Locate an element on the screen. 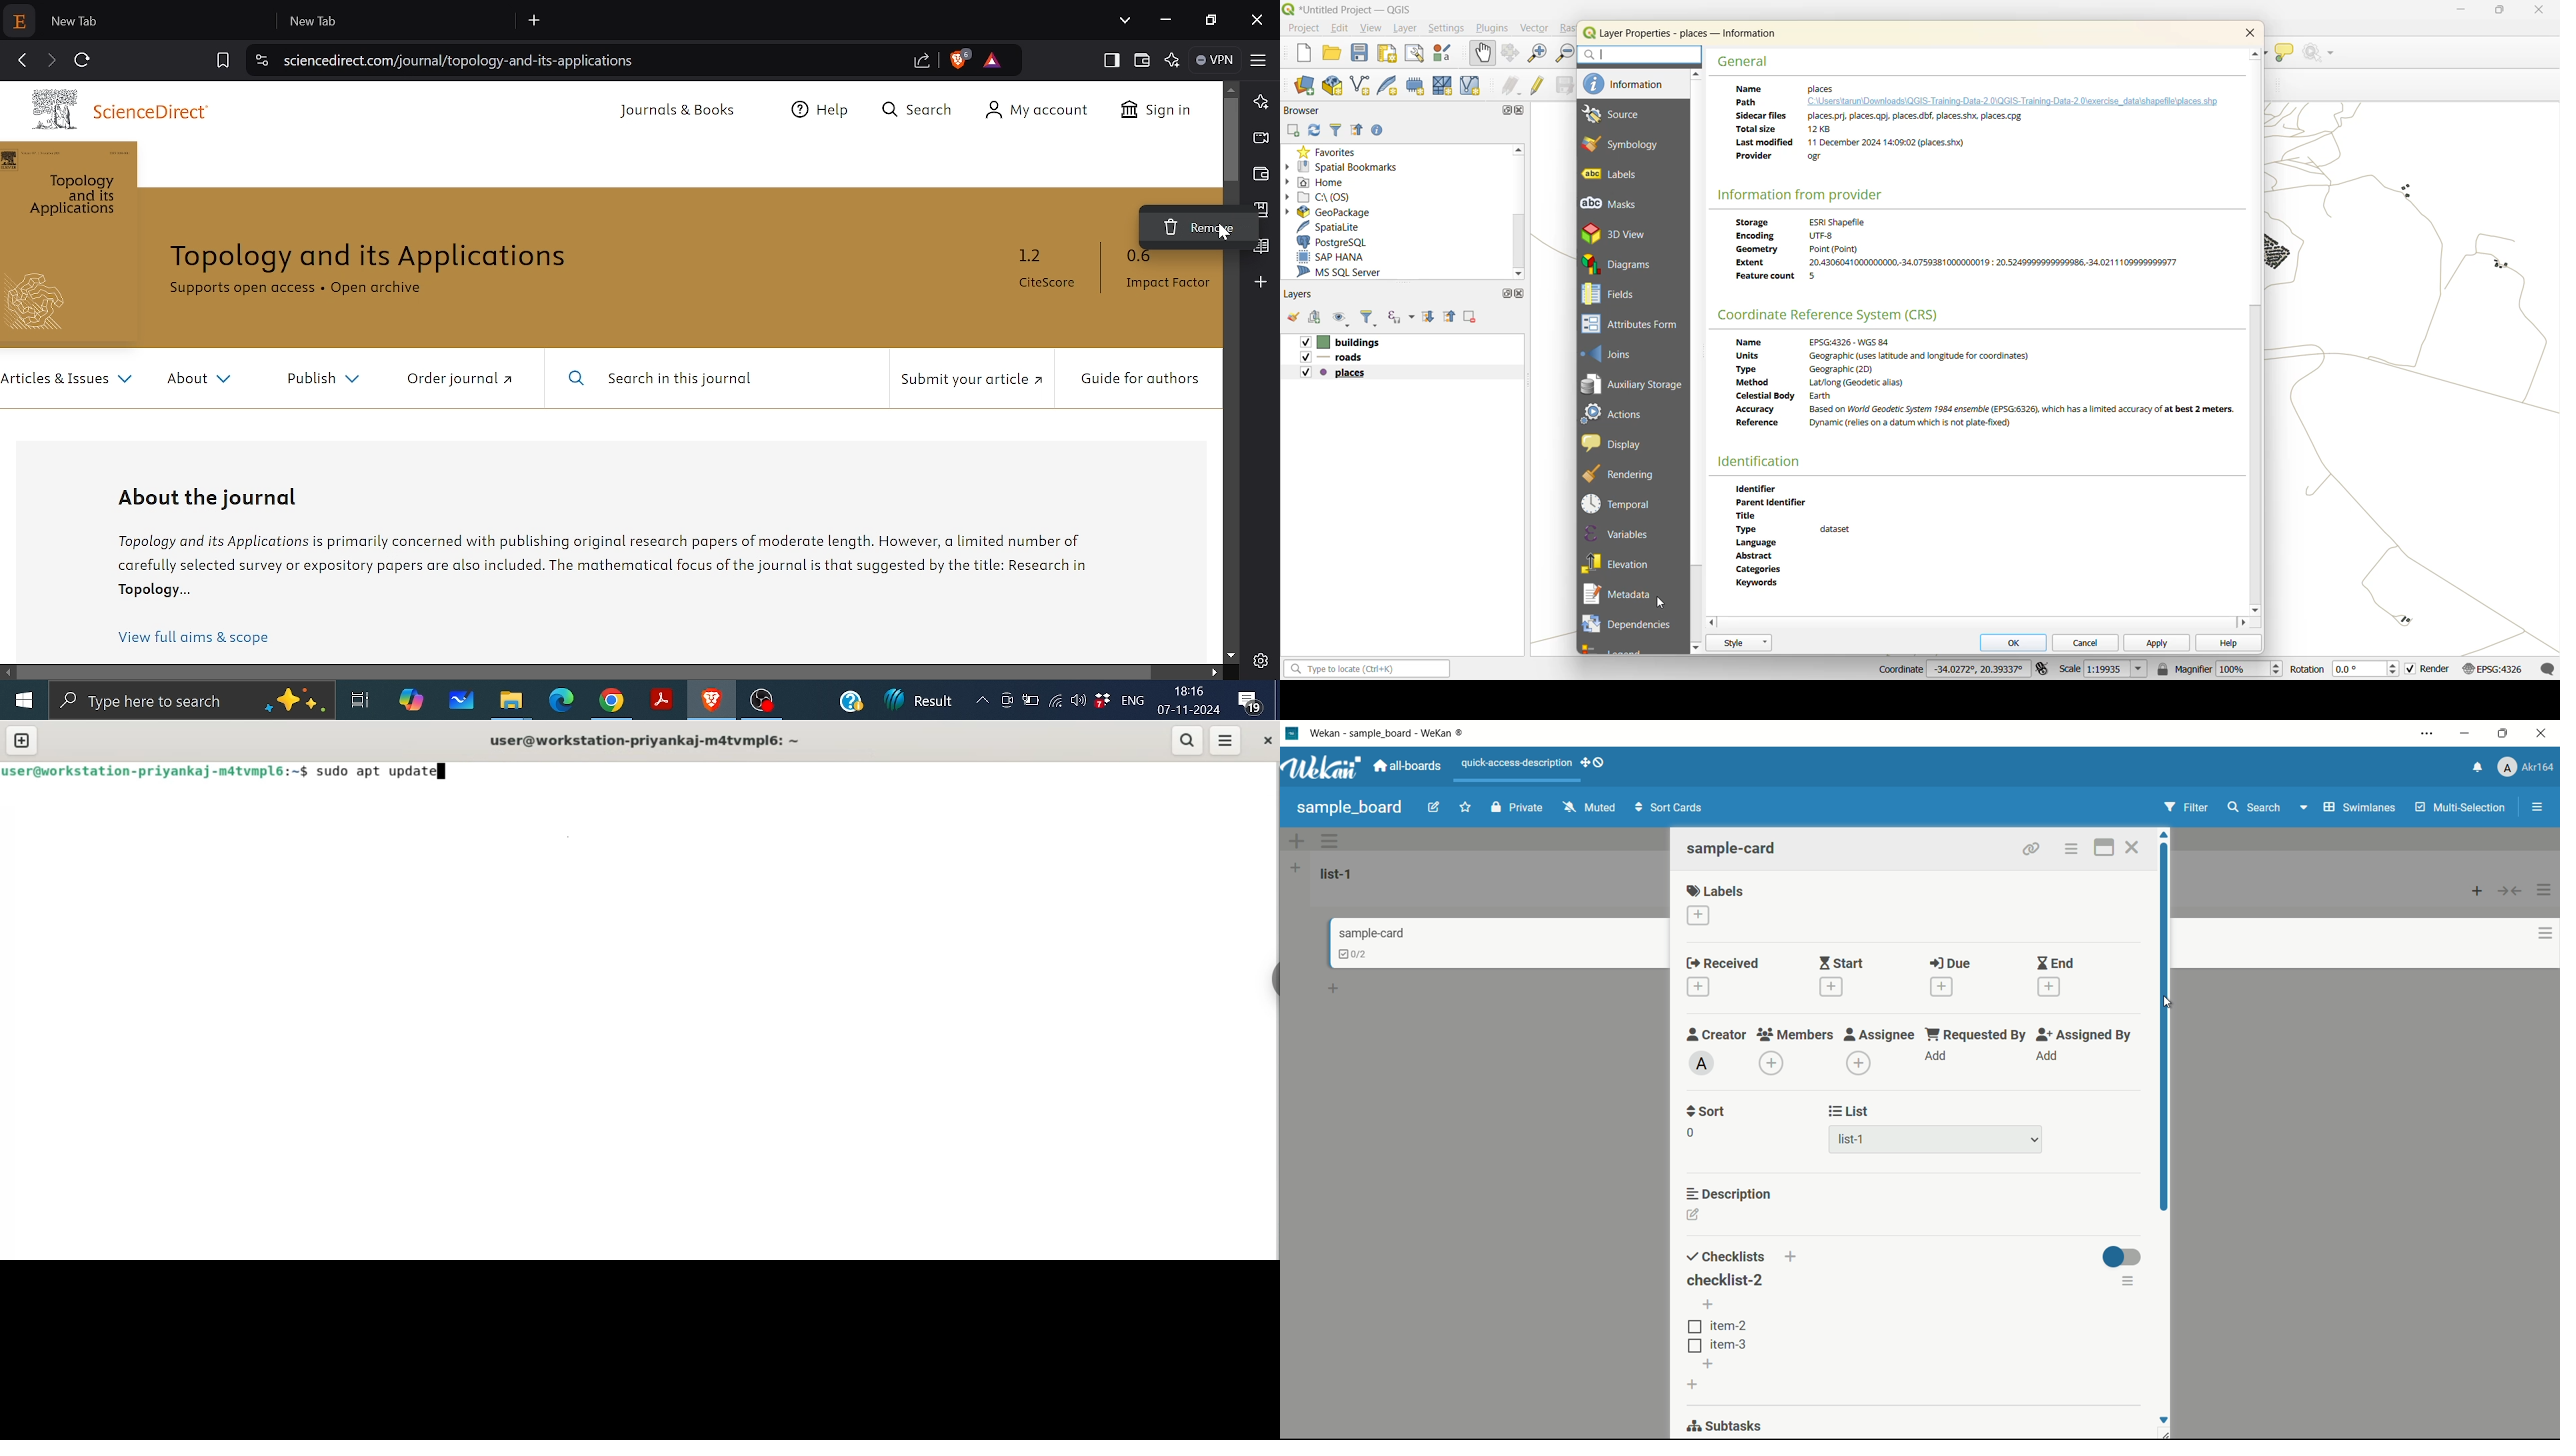 The width and height of the screenshot is (2576, 1456). checklists is located at coordinates (1725, 1258).